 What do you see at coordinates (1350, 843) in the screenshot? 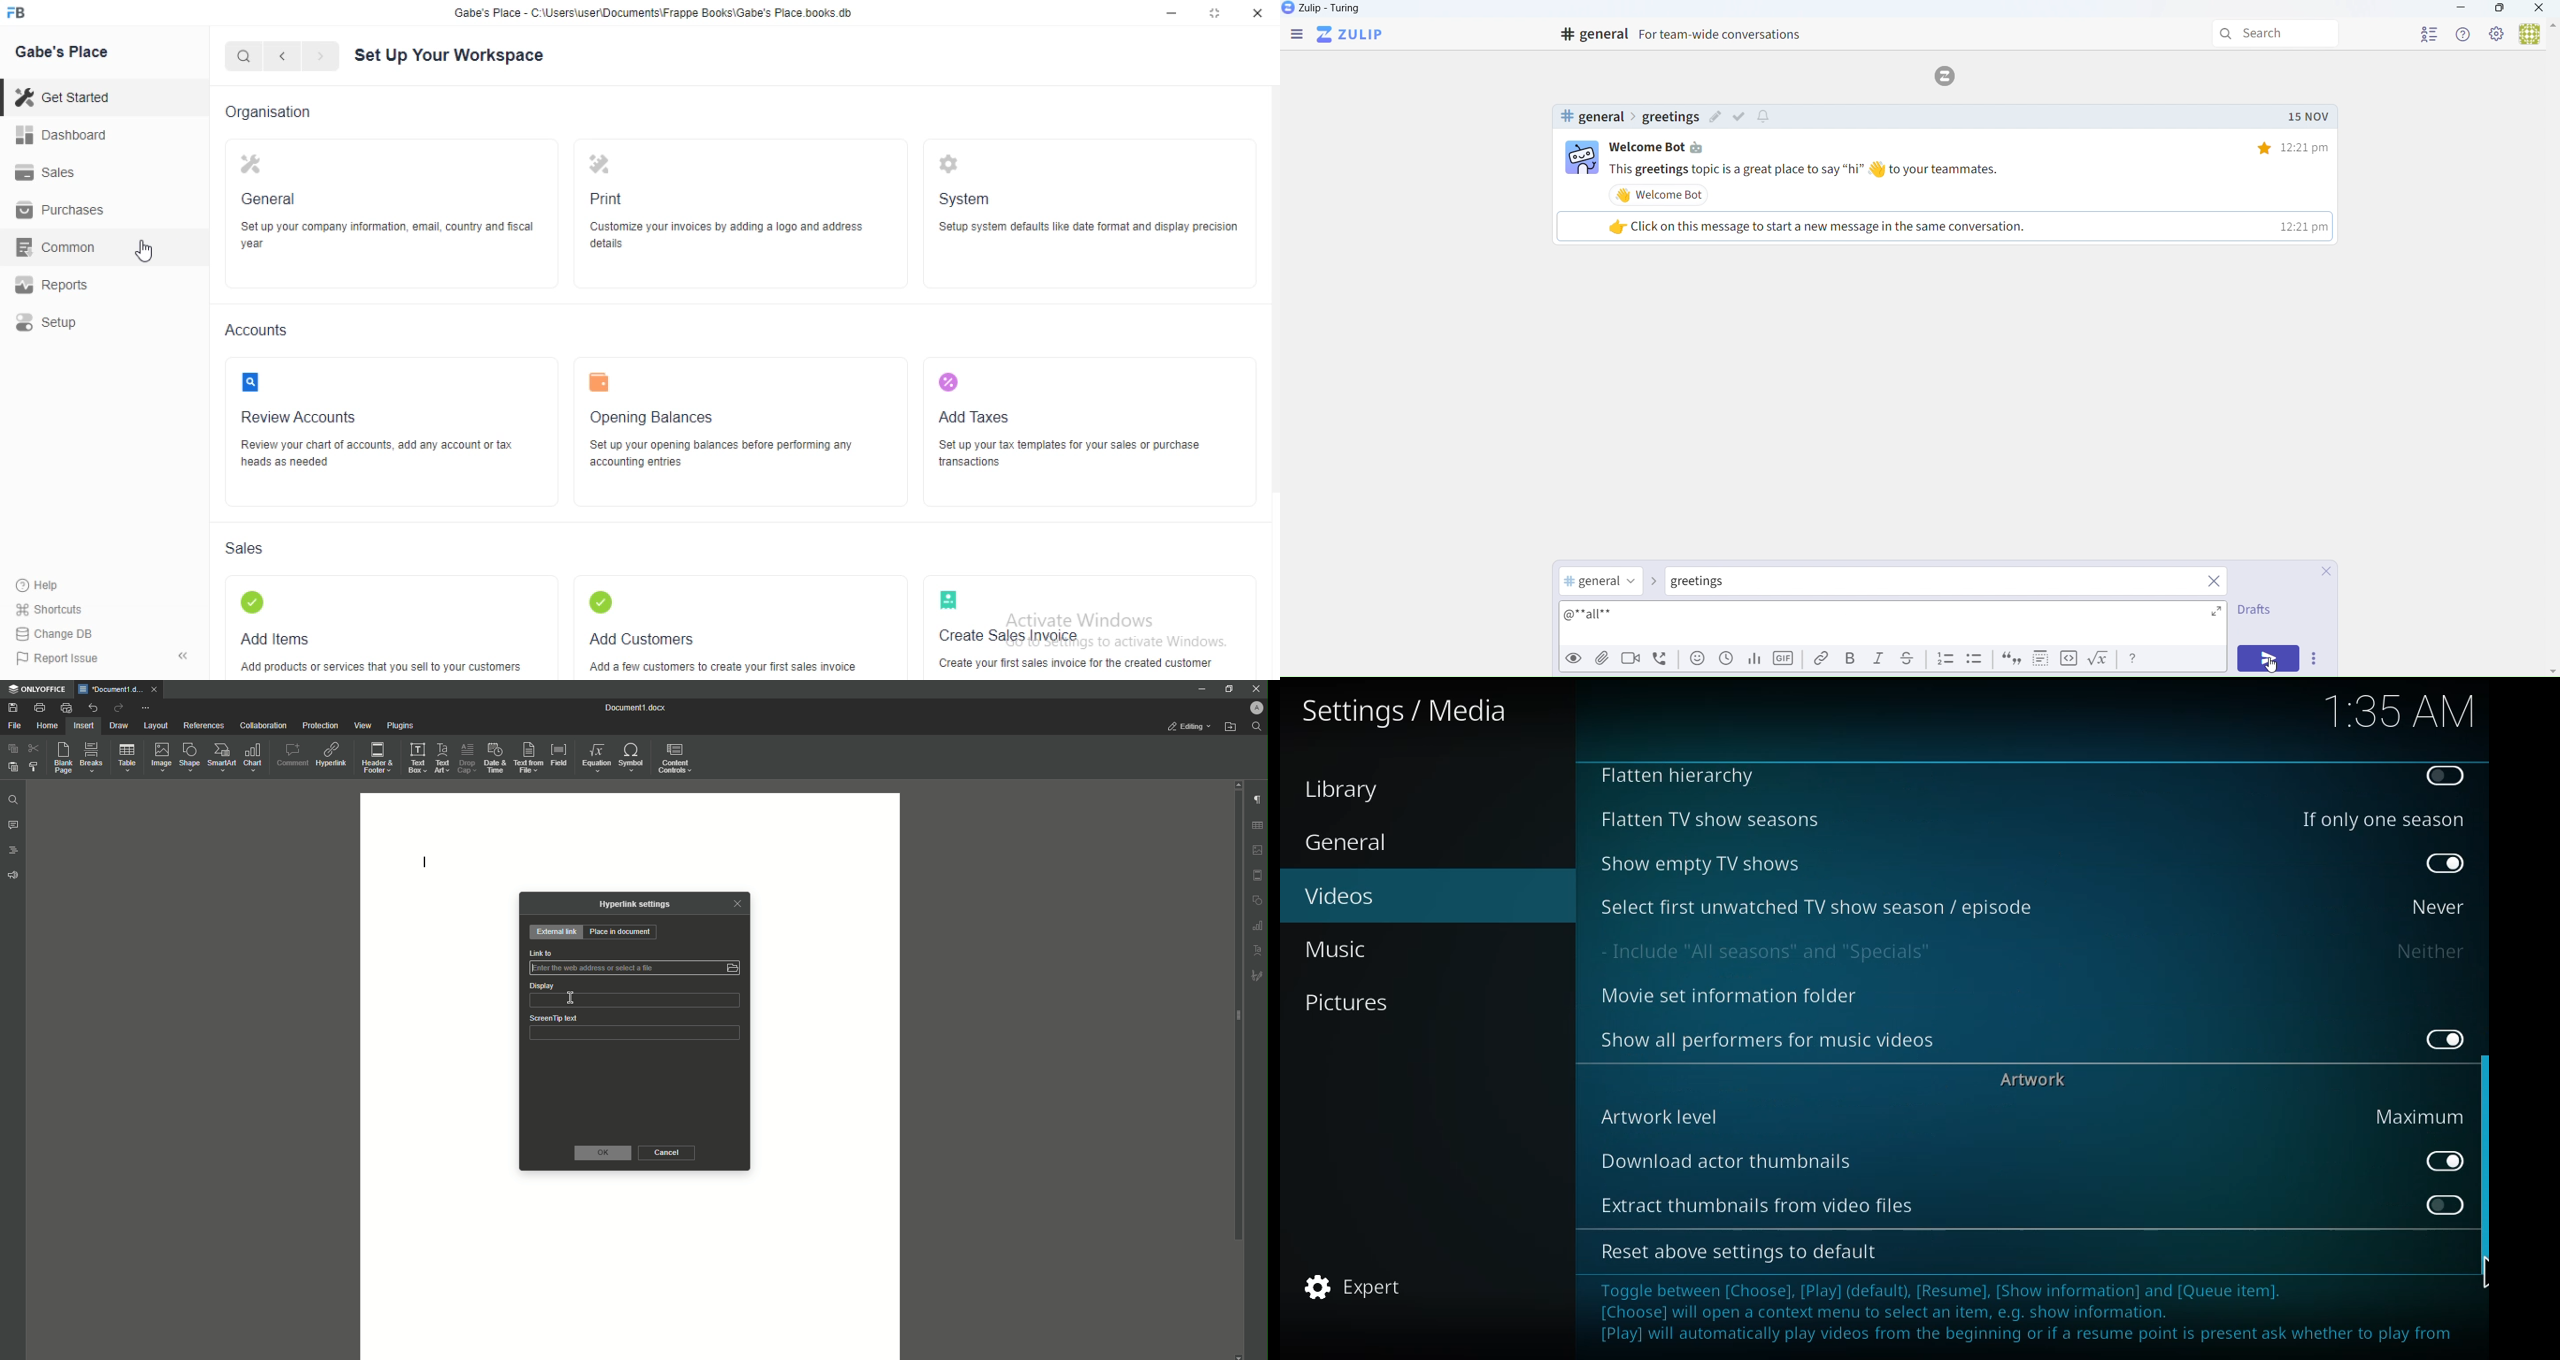
I see `general` at bounding box center [1350, 843].